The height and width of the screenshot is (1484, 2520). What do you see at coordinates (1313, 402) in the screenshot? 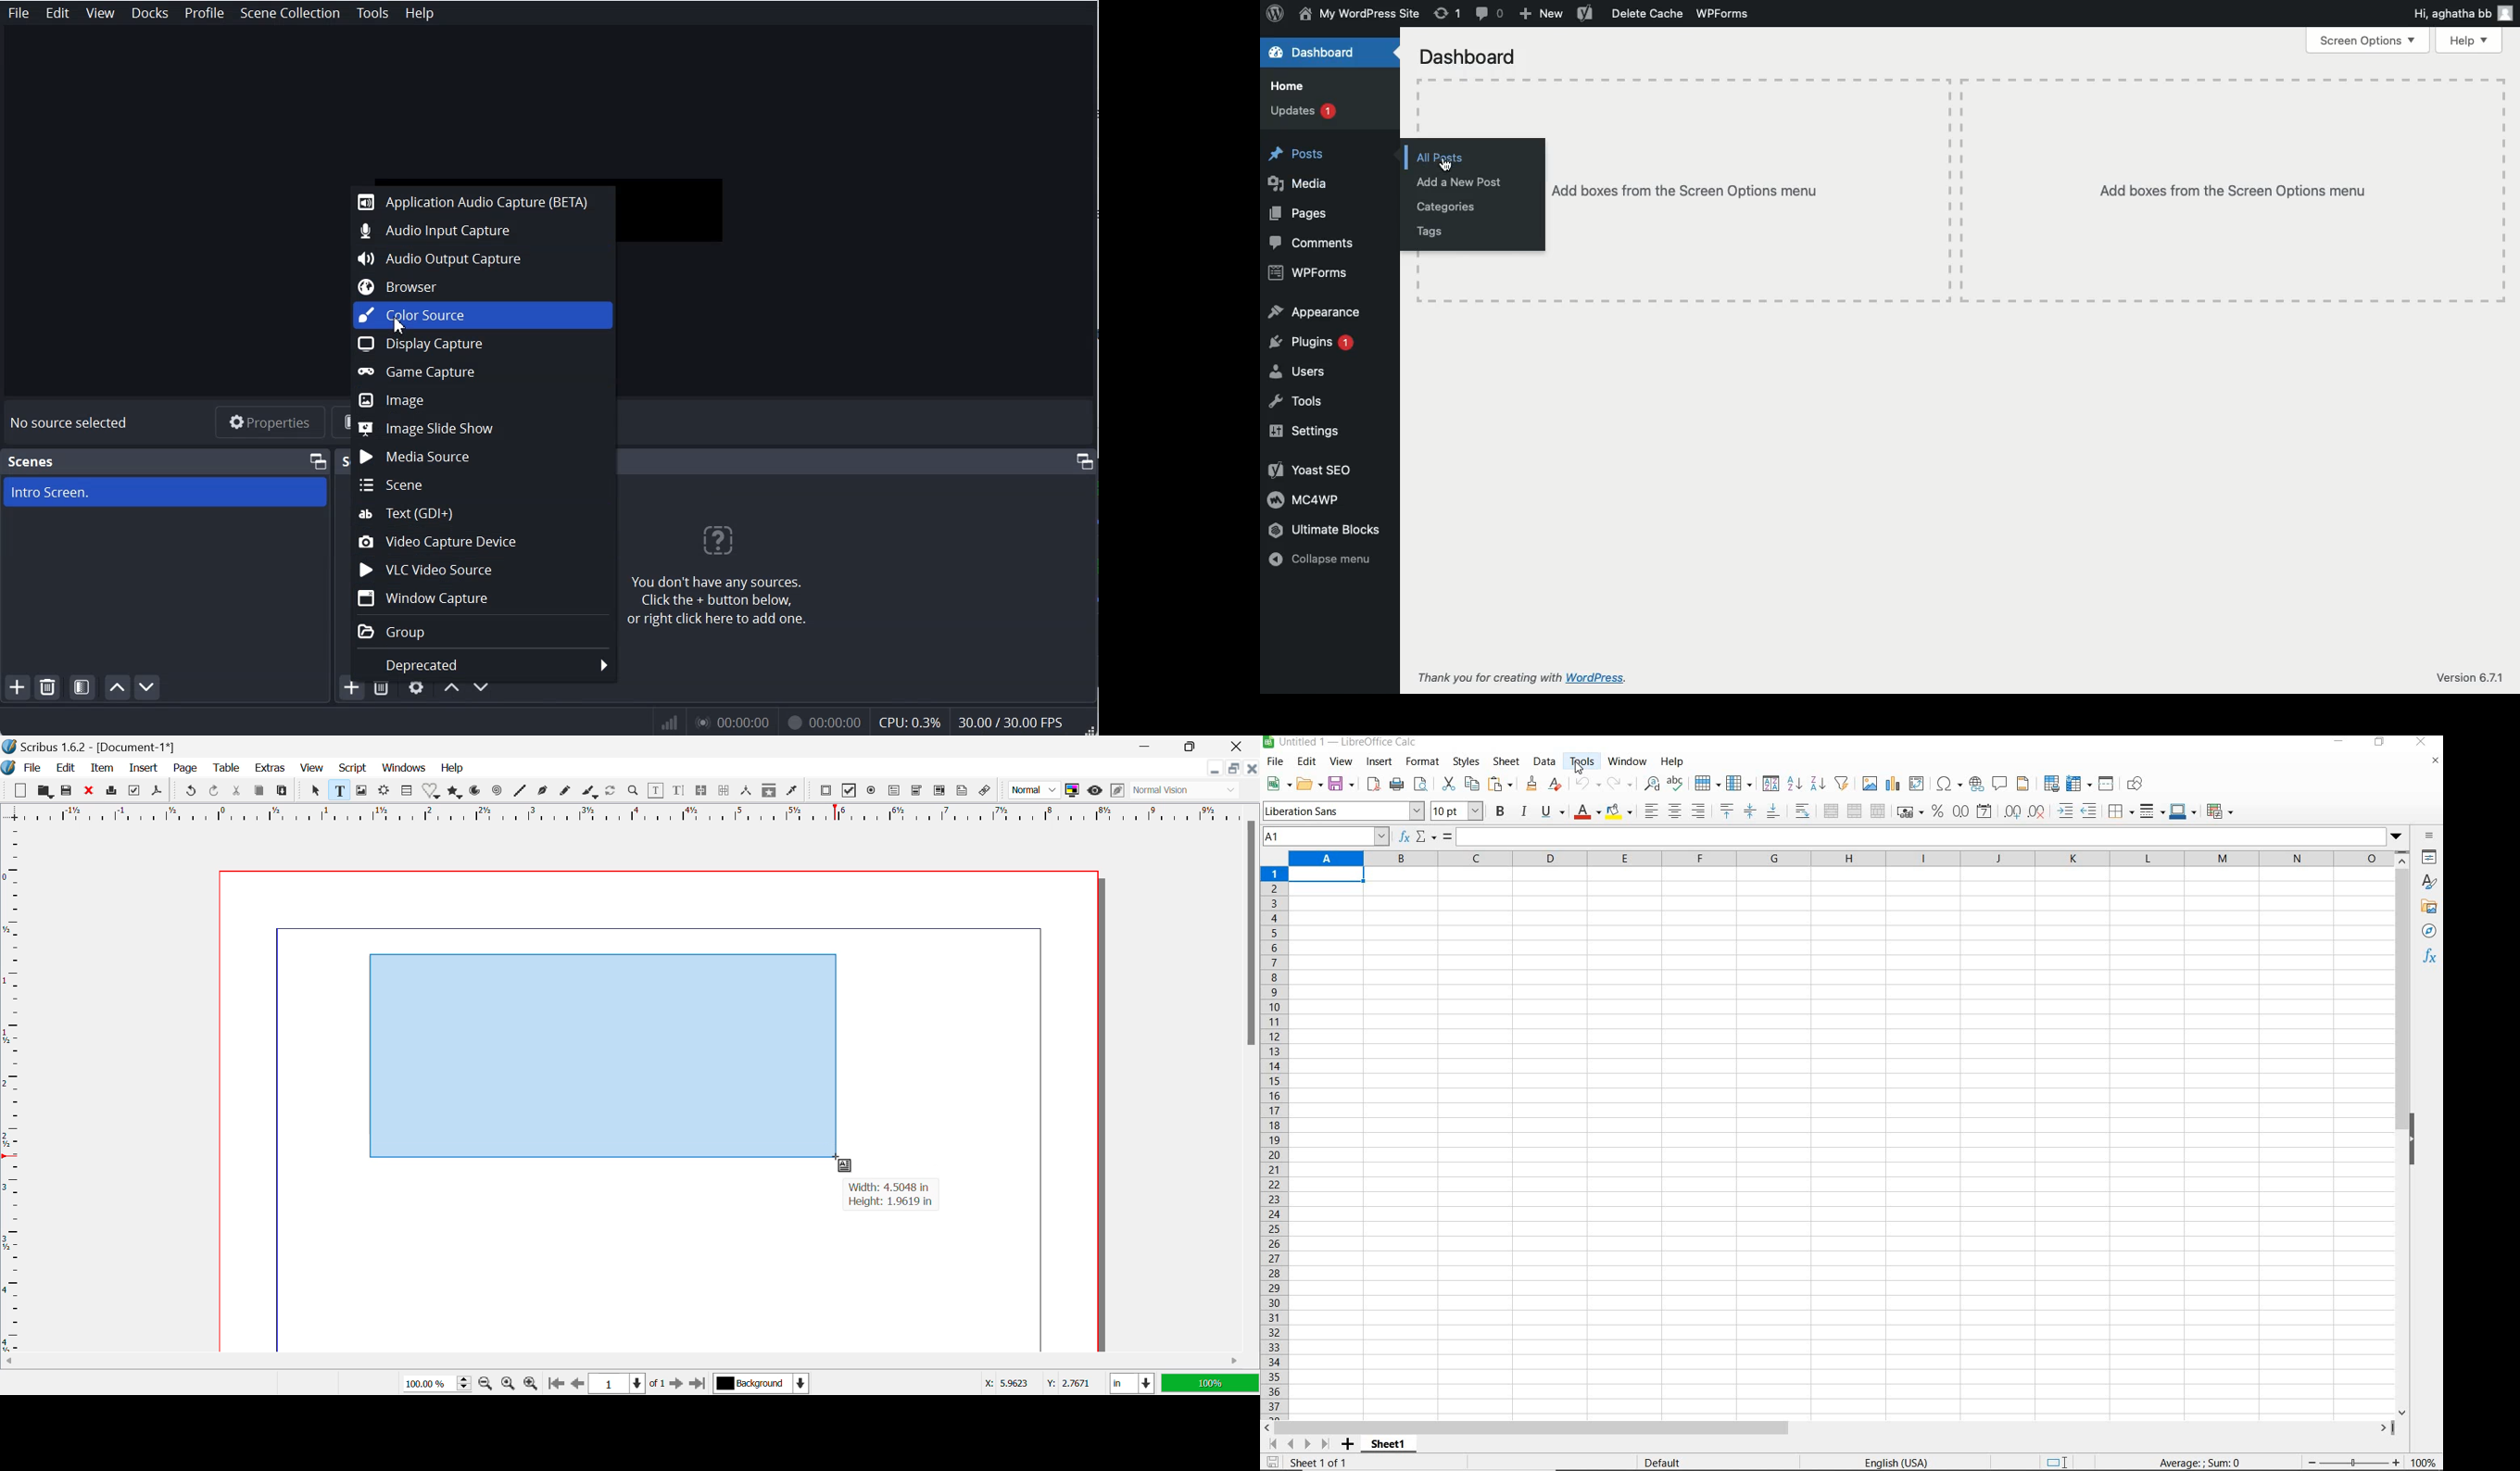
I see `Tools` at bounding box center [1313, 402].